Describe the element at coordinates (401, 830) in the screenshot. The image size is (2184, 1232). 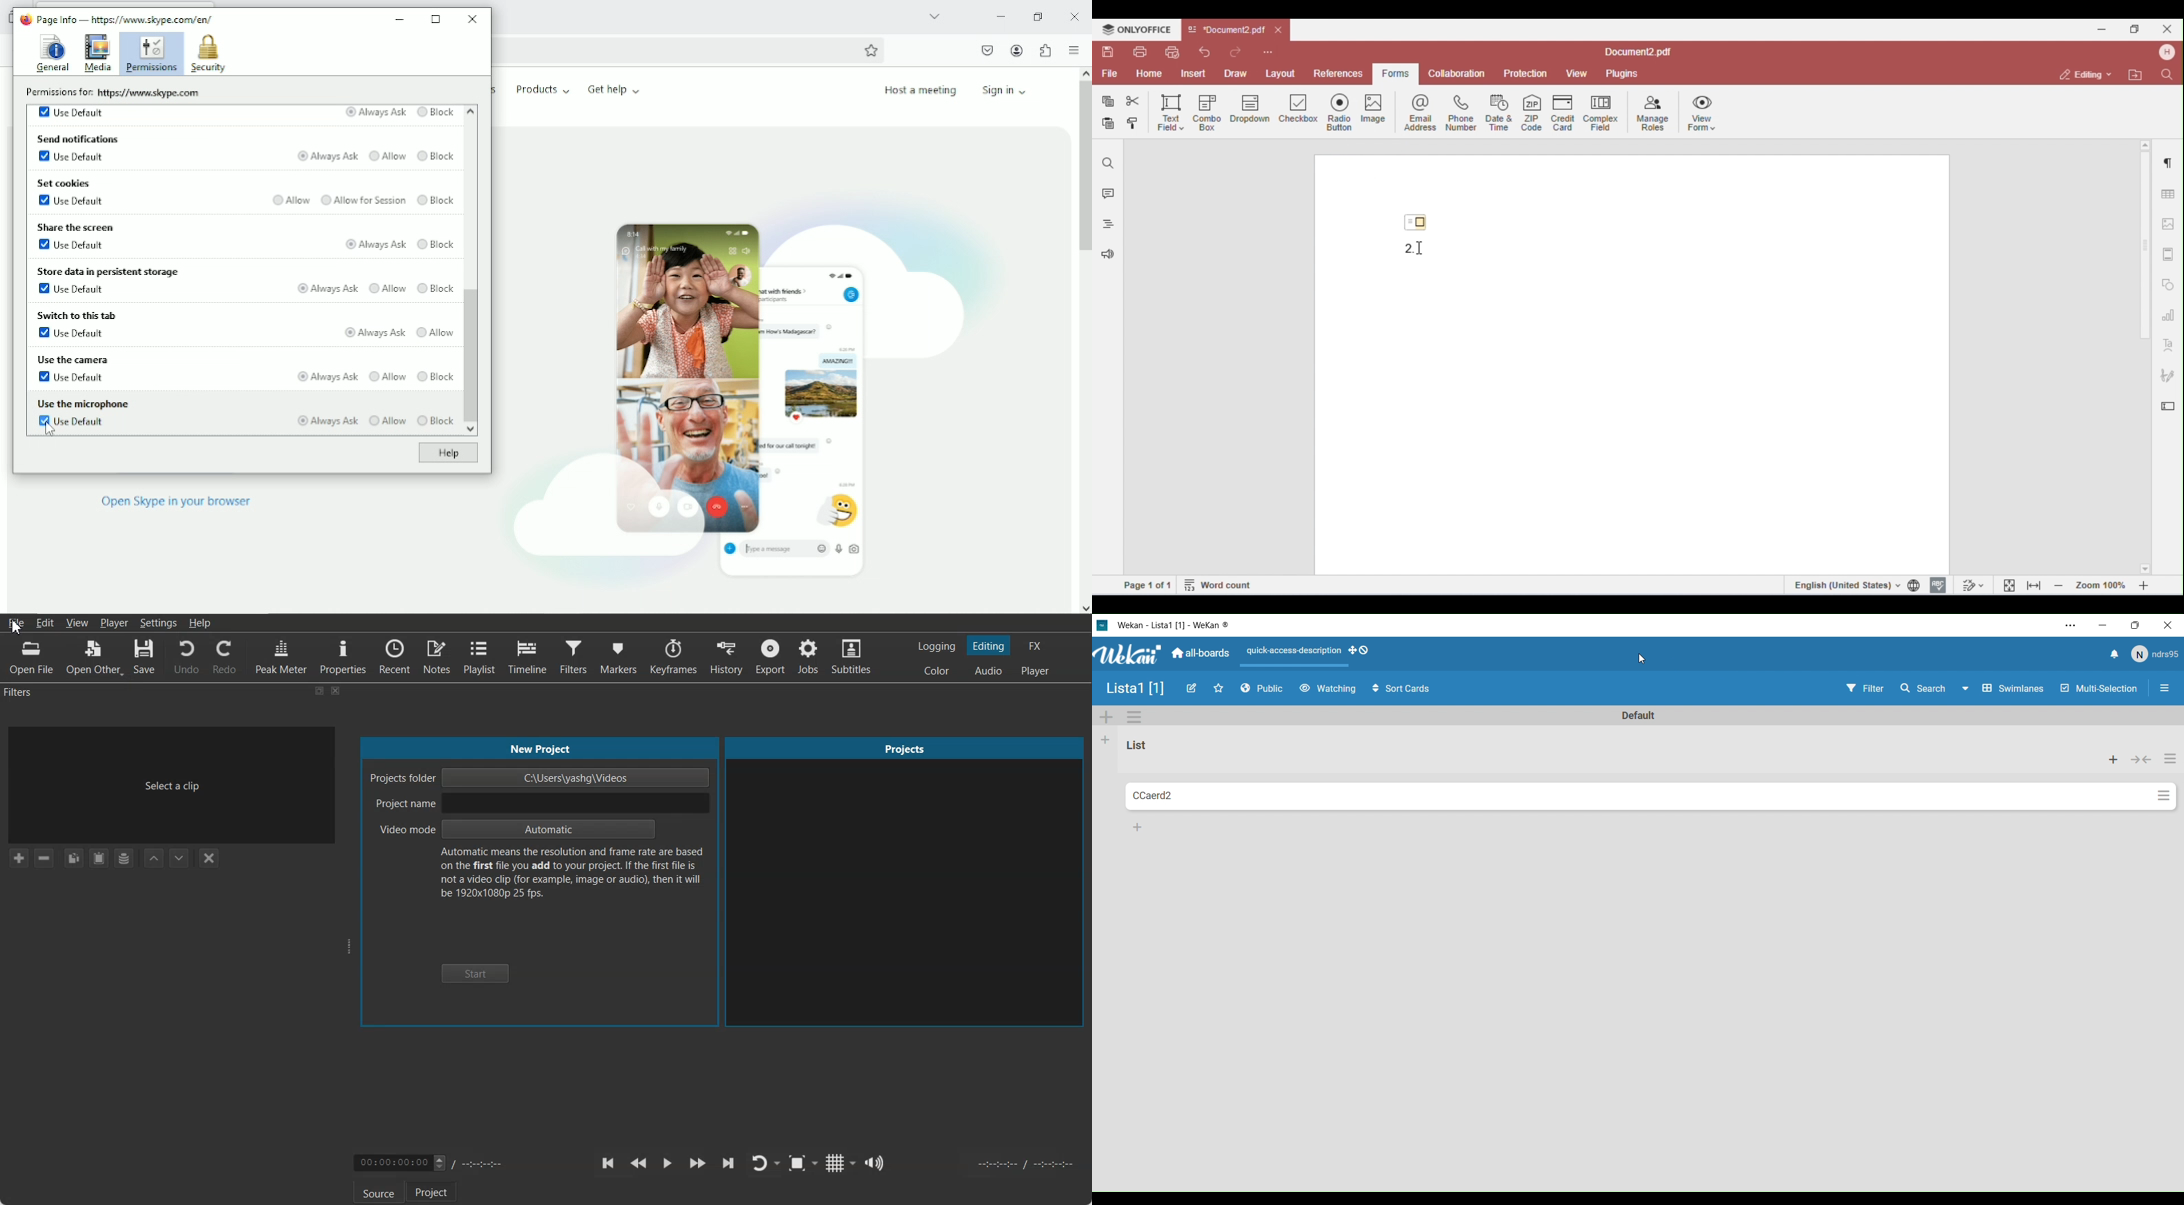
I see `Video mode` at that location.